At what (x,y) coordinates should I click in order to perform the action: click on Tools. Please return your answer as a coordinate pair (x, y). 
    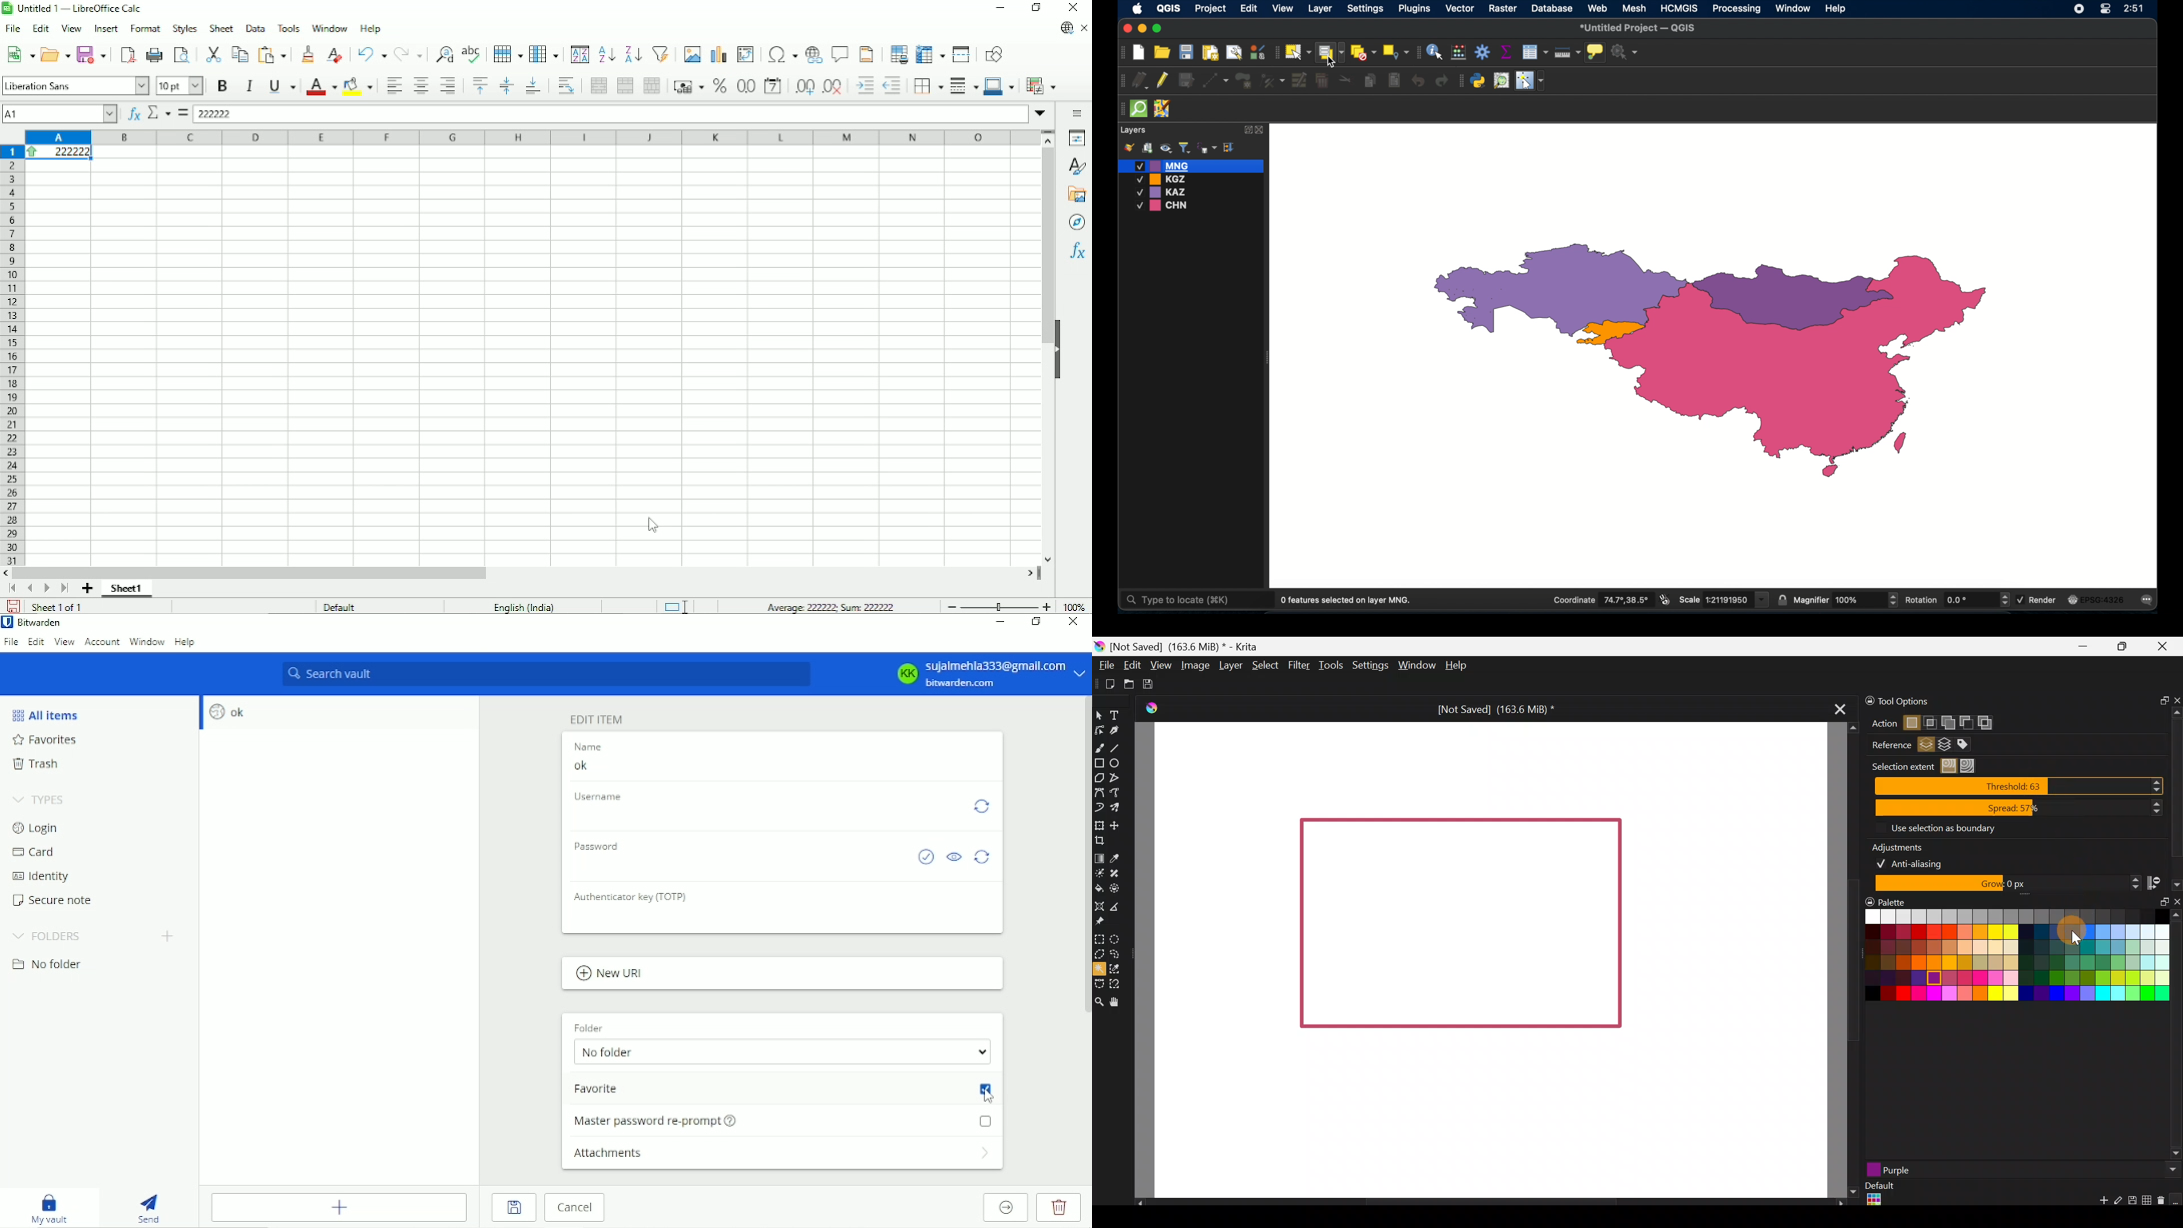
    Looking at the image, I should click on (1329, 667).